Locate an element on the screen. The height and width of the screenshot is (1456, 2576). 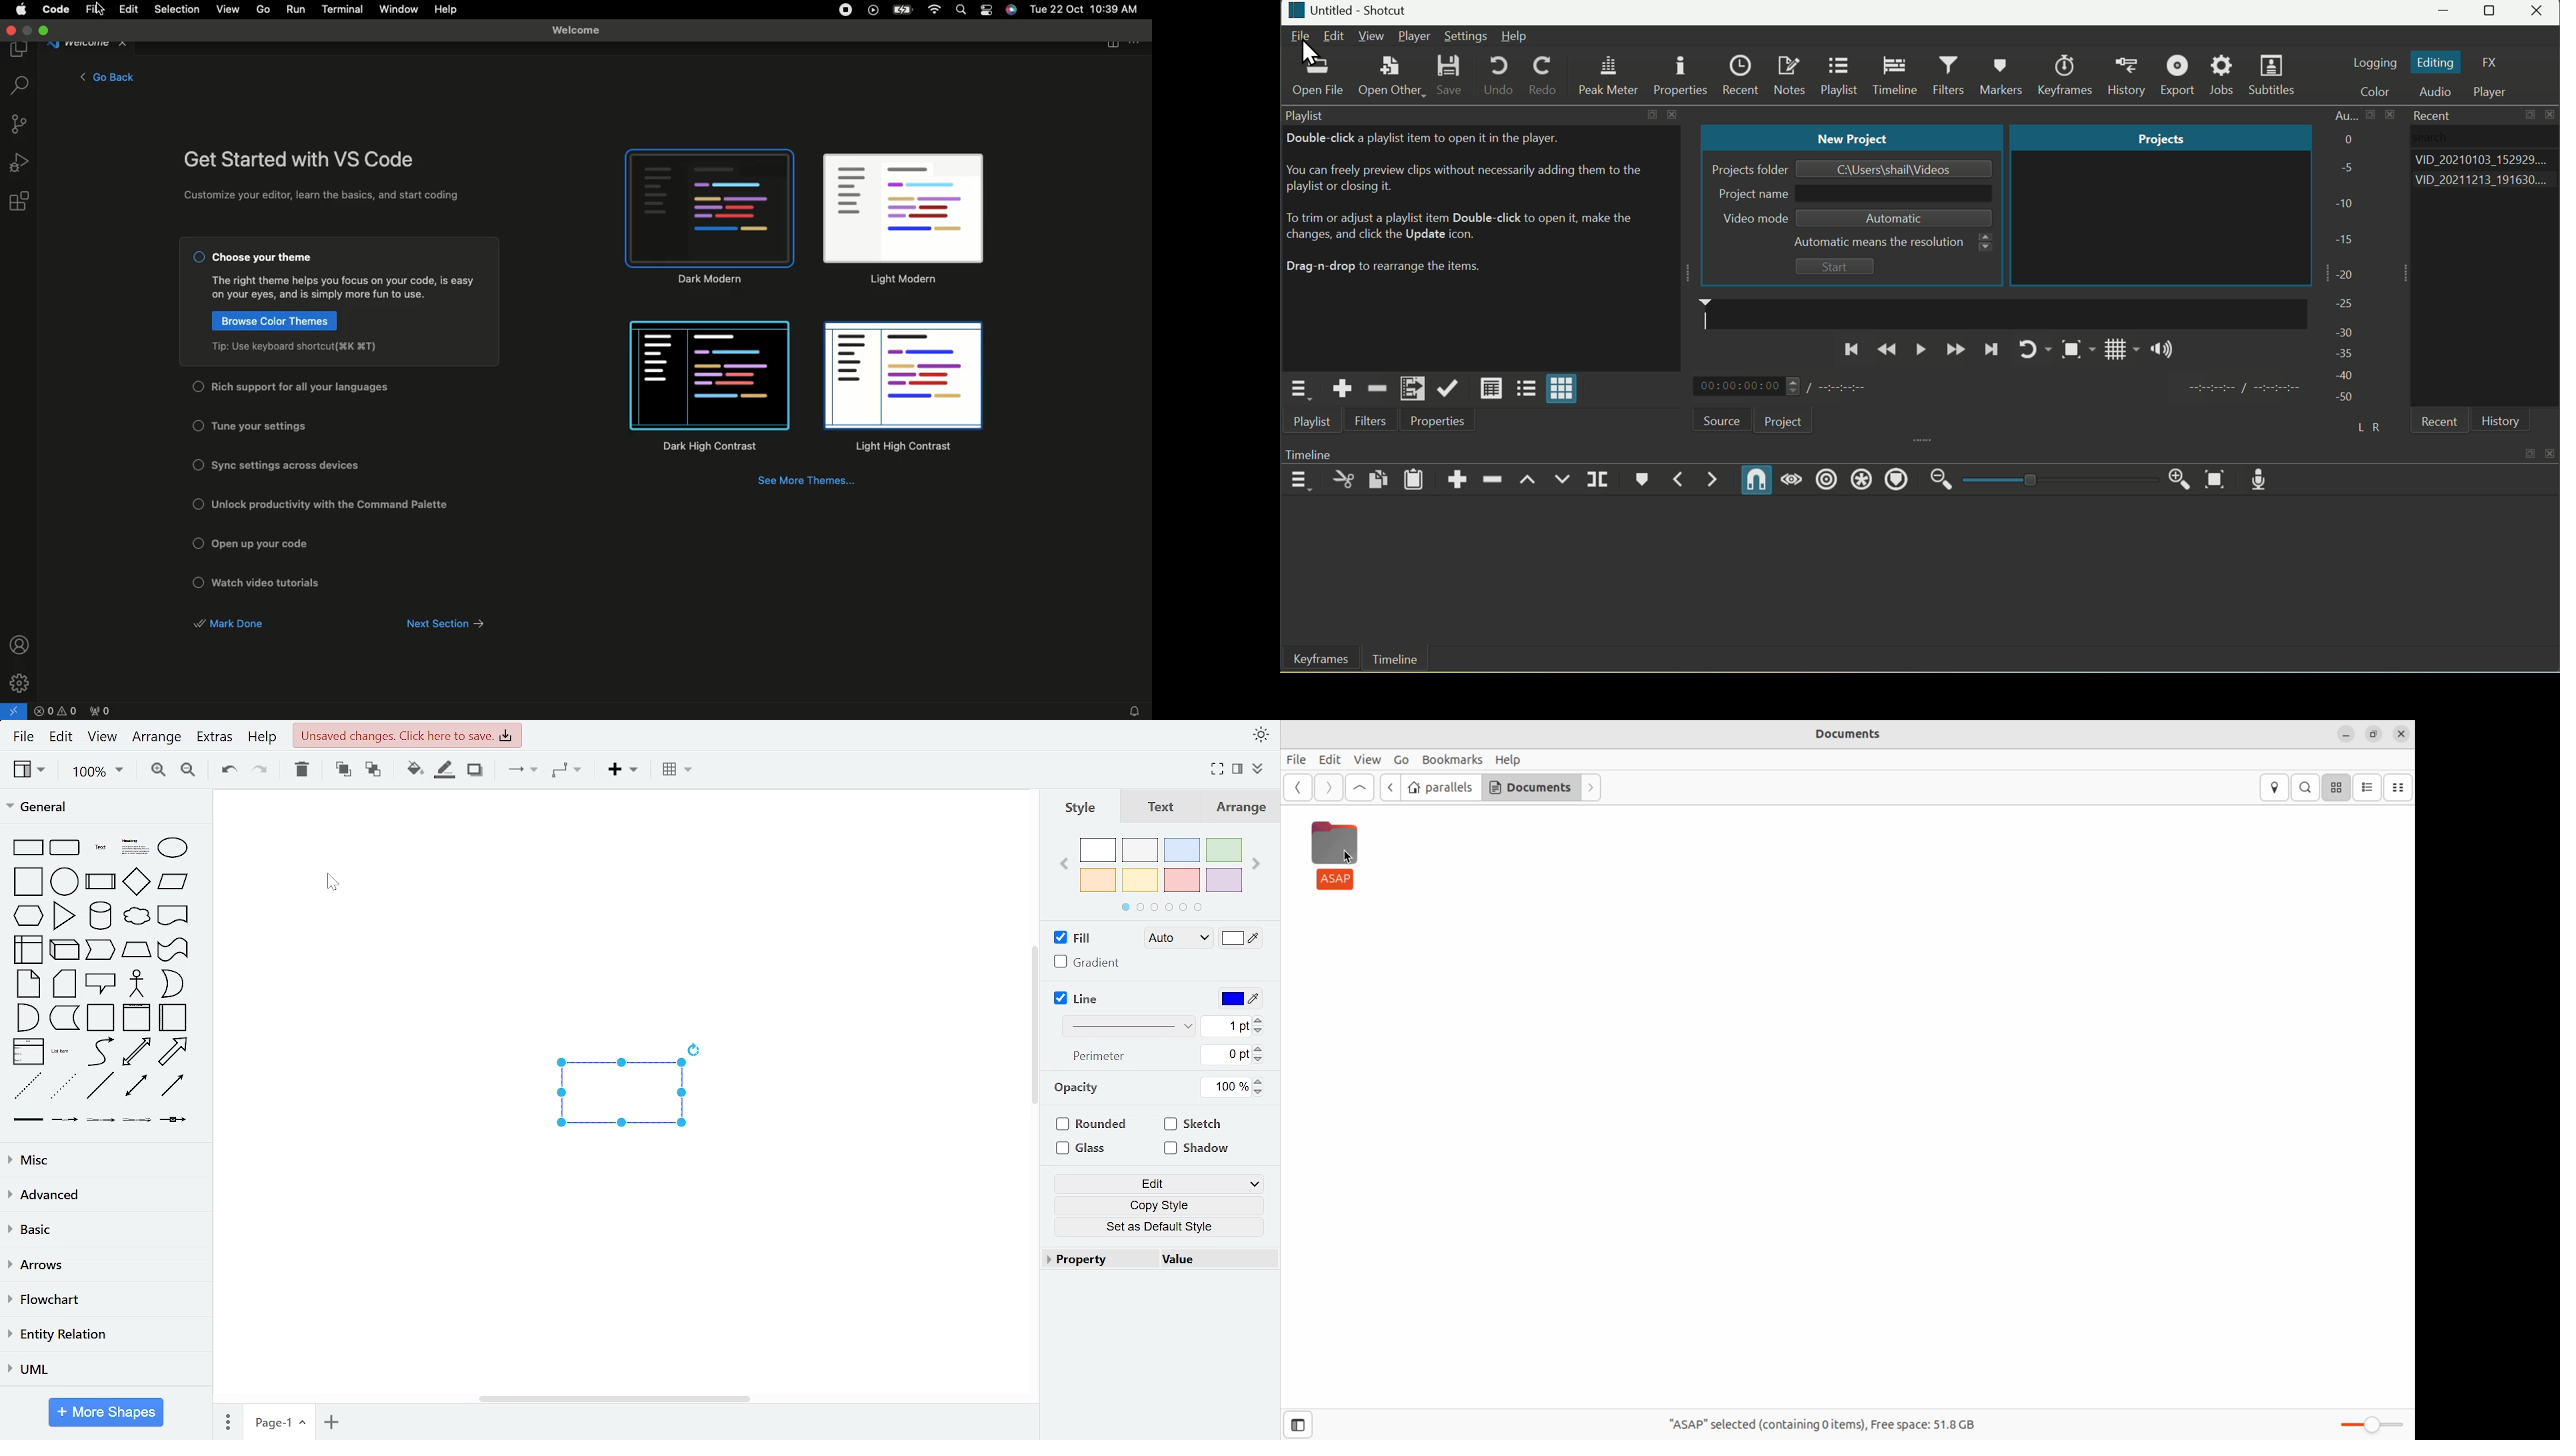
Window is located at coordinates (401, 10).